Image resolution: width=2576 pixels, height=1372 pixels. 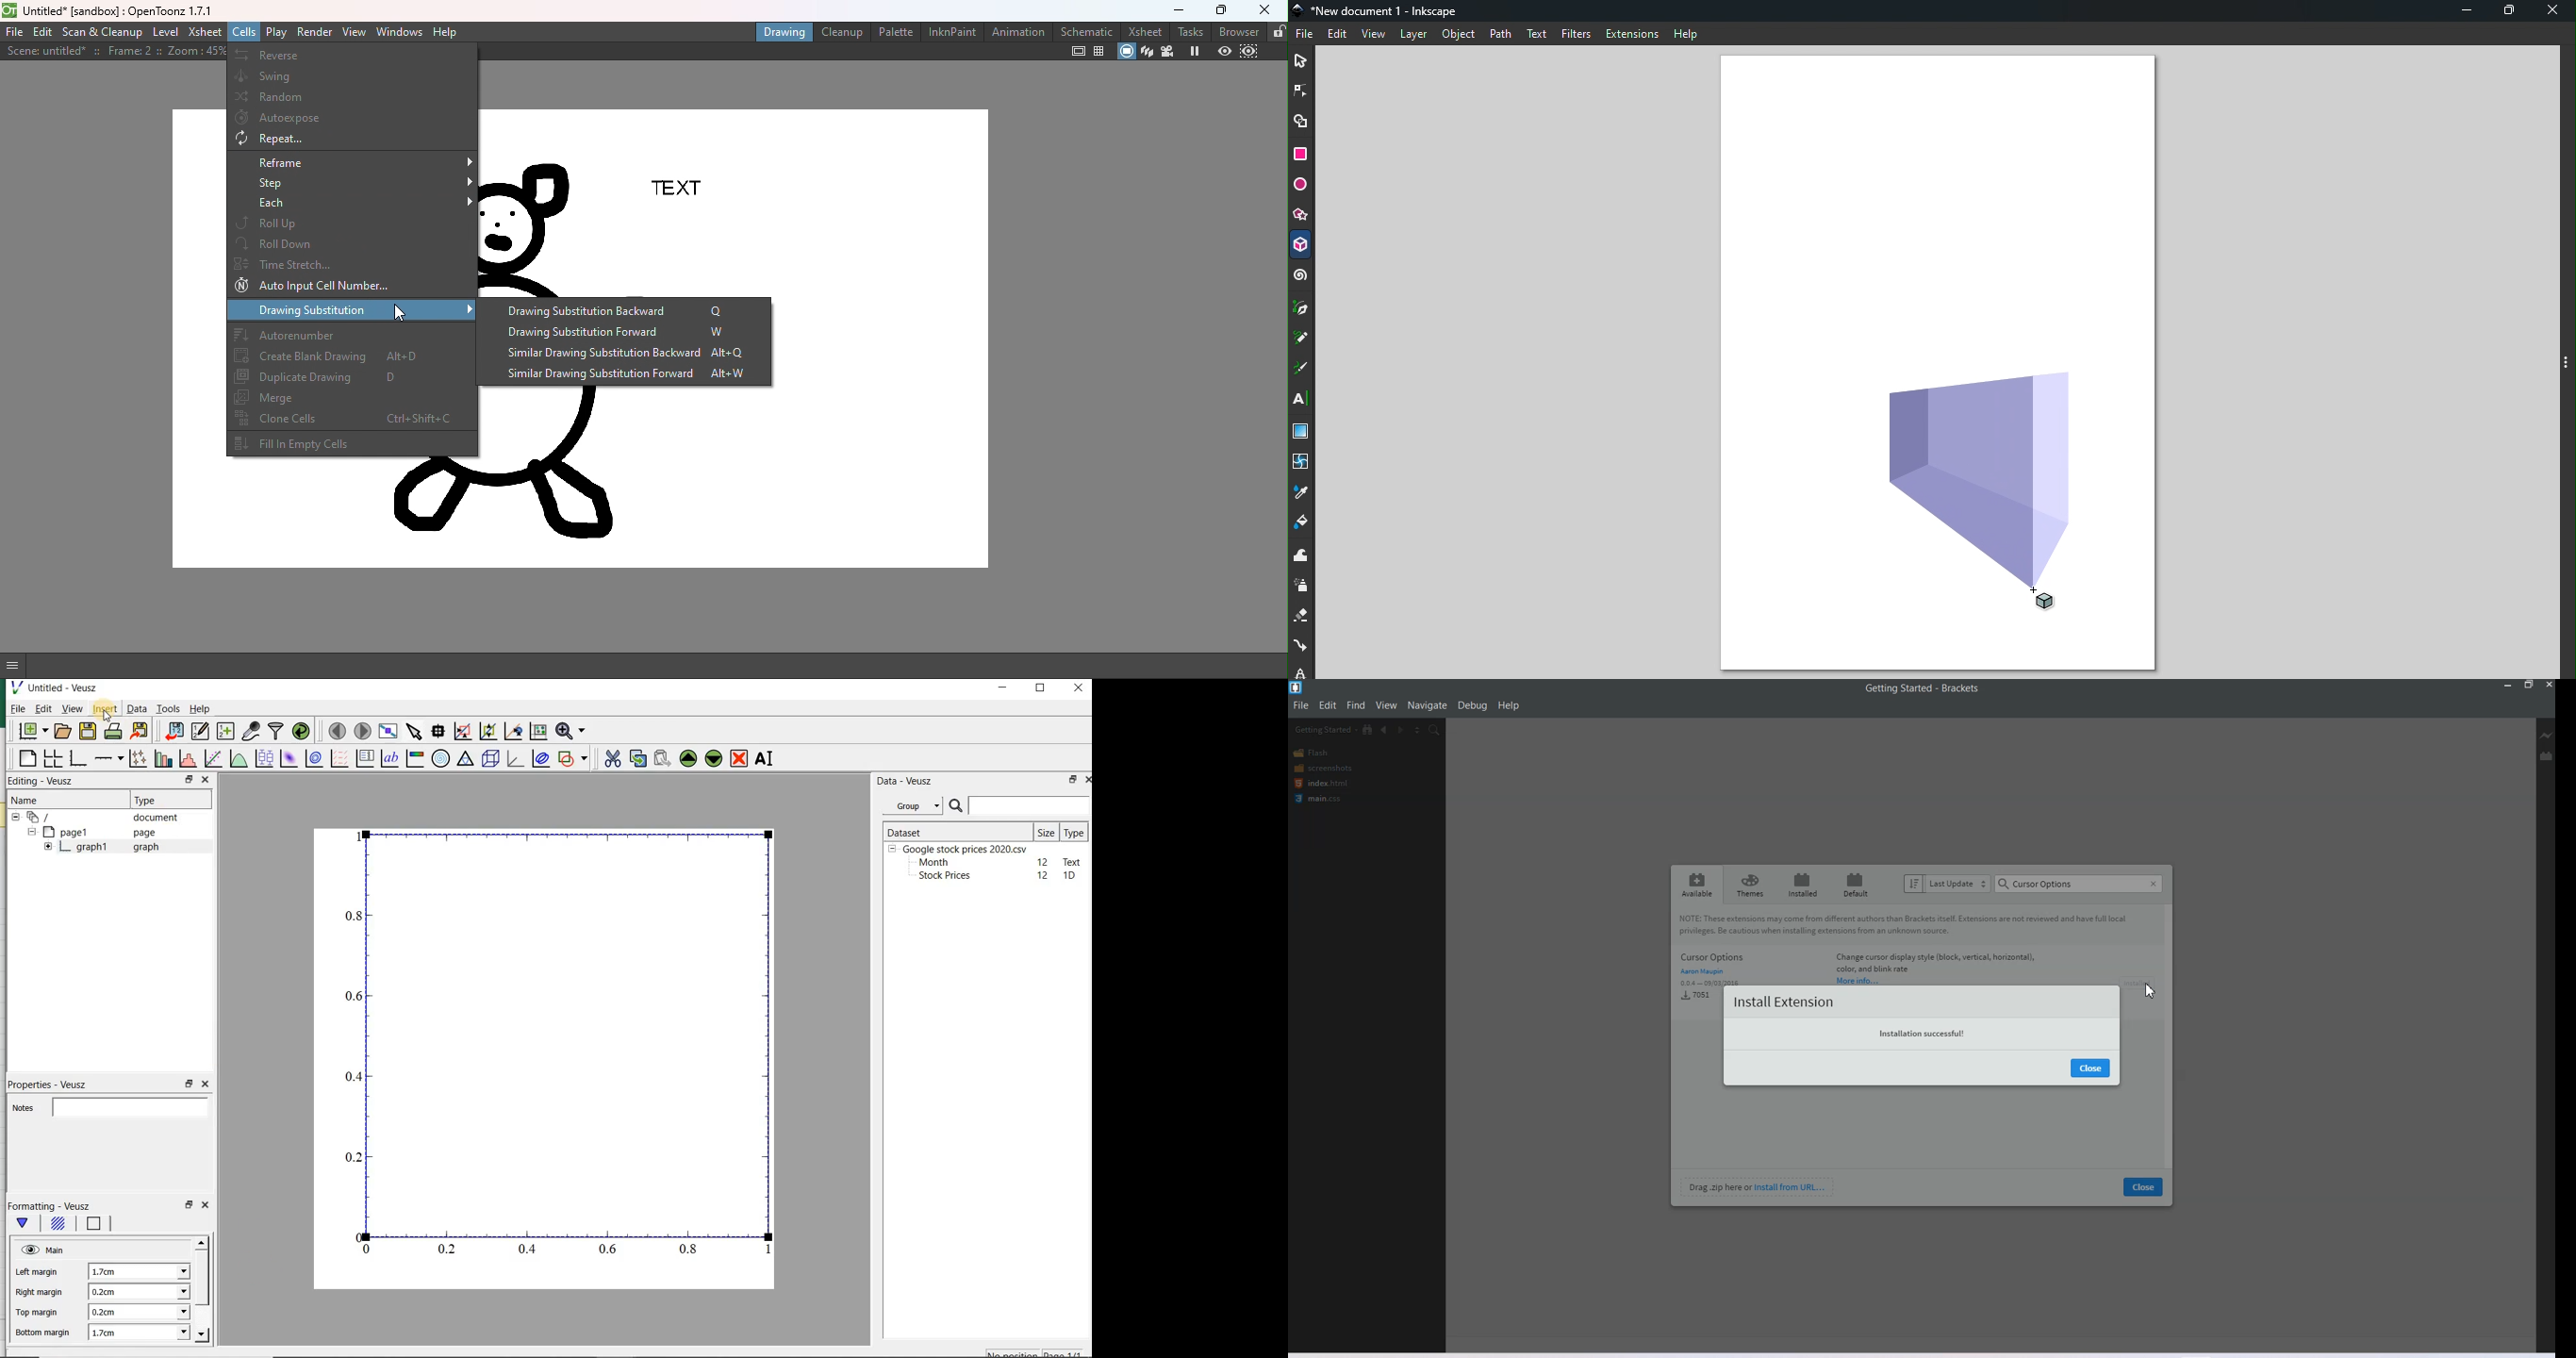 What do you see at coordinates (1696, 997) in the screenshot?
I see `7051 installs` at bounding box center [1696, 997].